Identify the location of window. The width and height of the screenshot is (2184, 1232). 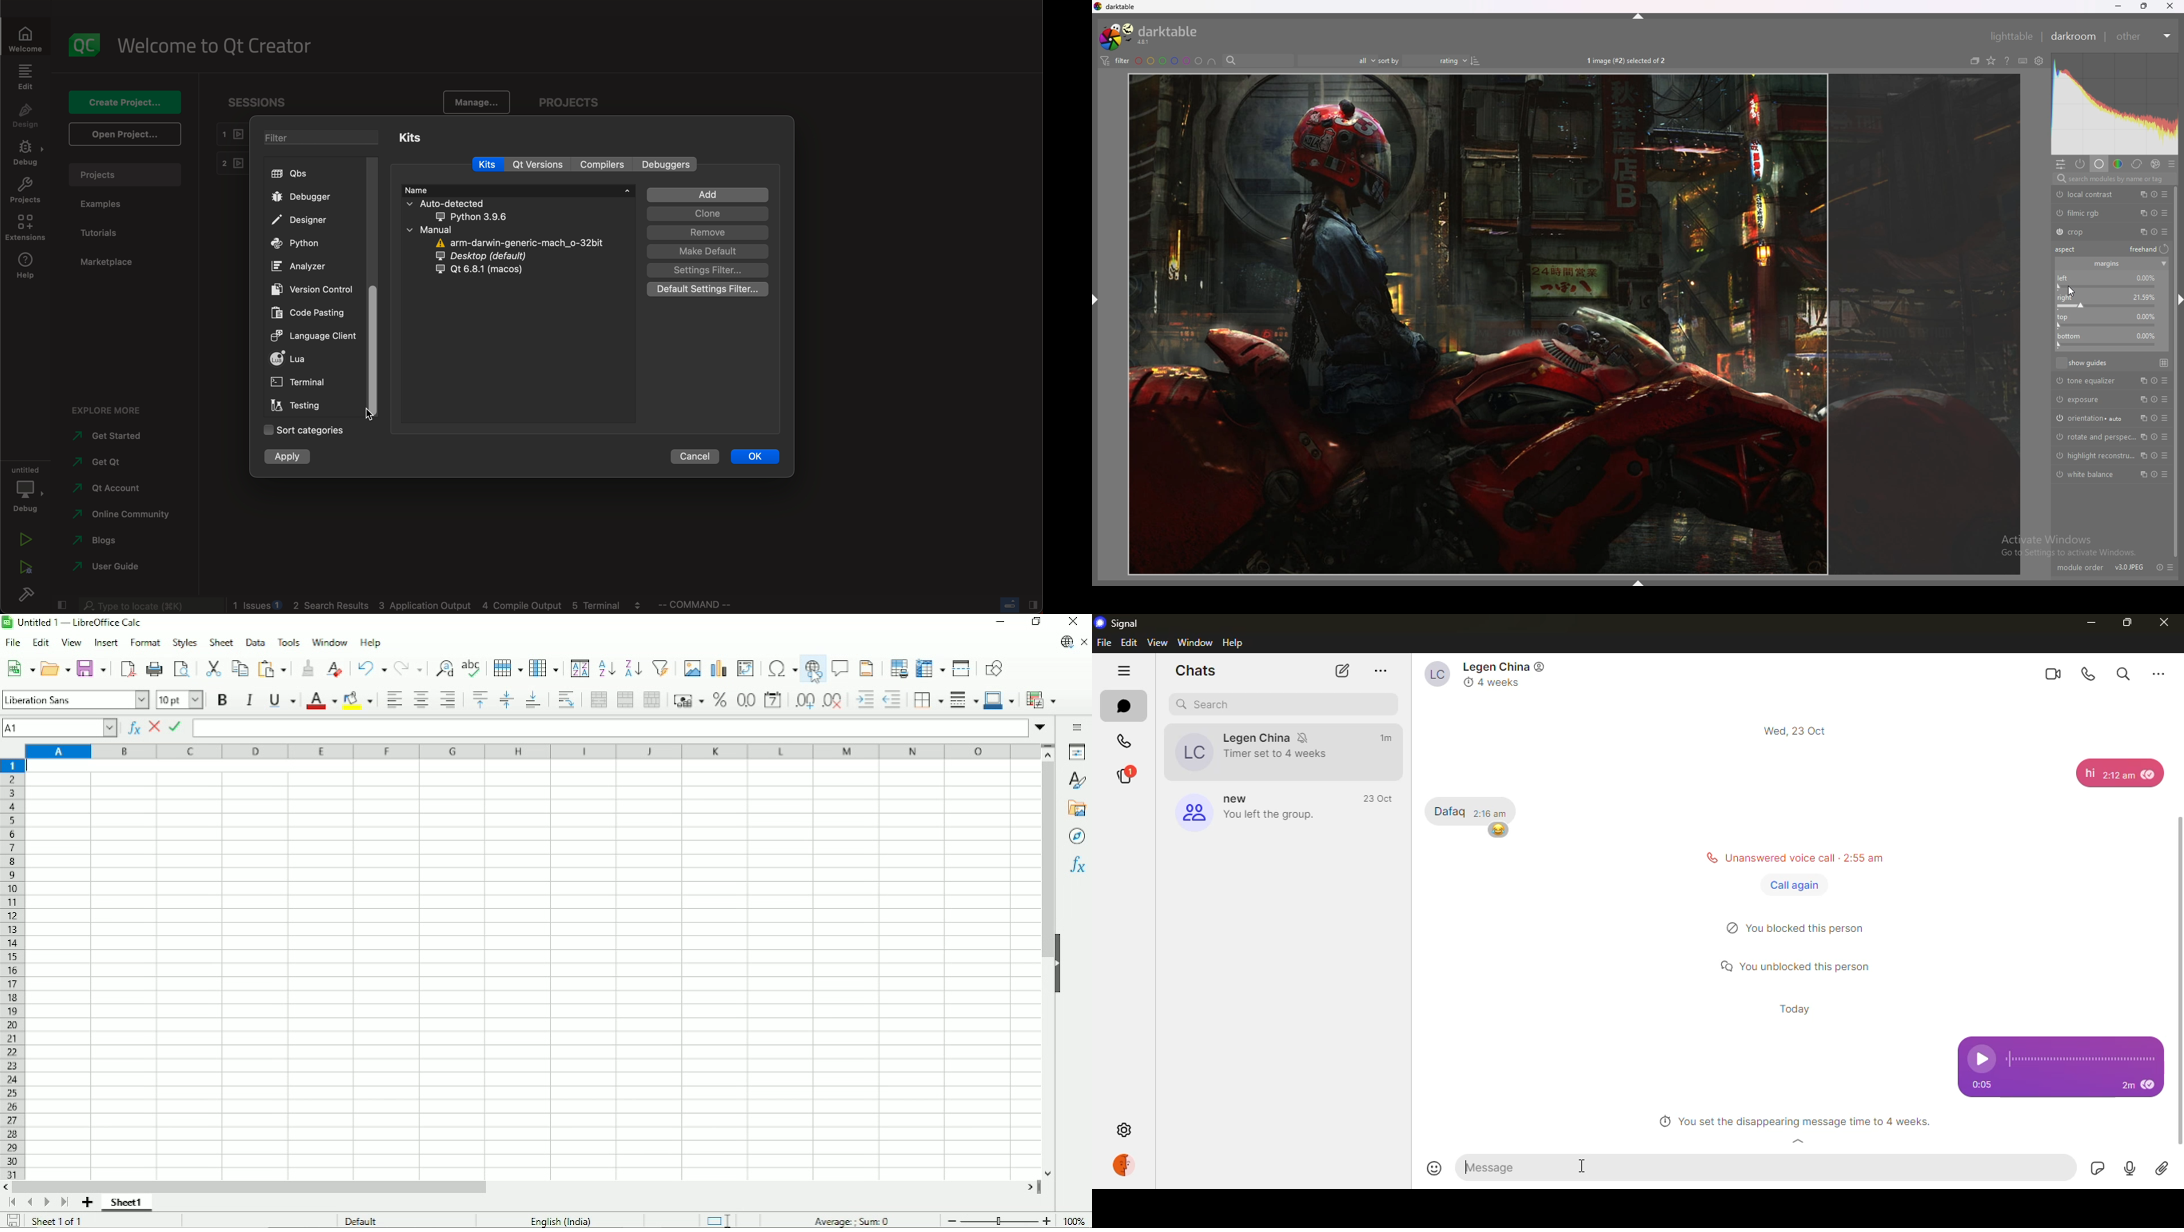
(1196, 642).